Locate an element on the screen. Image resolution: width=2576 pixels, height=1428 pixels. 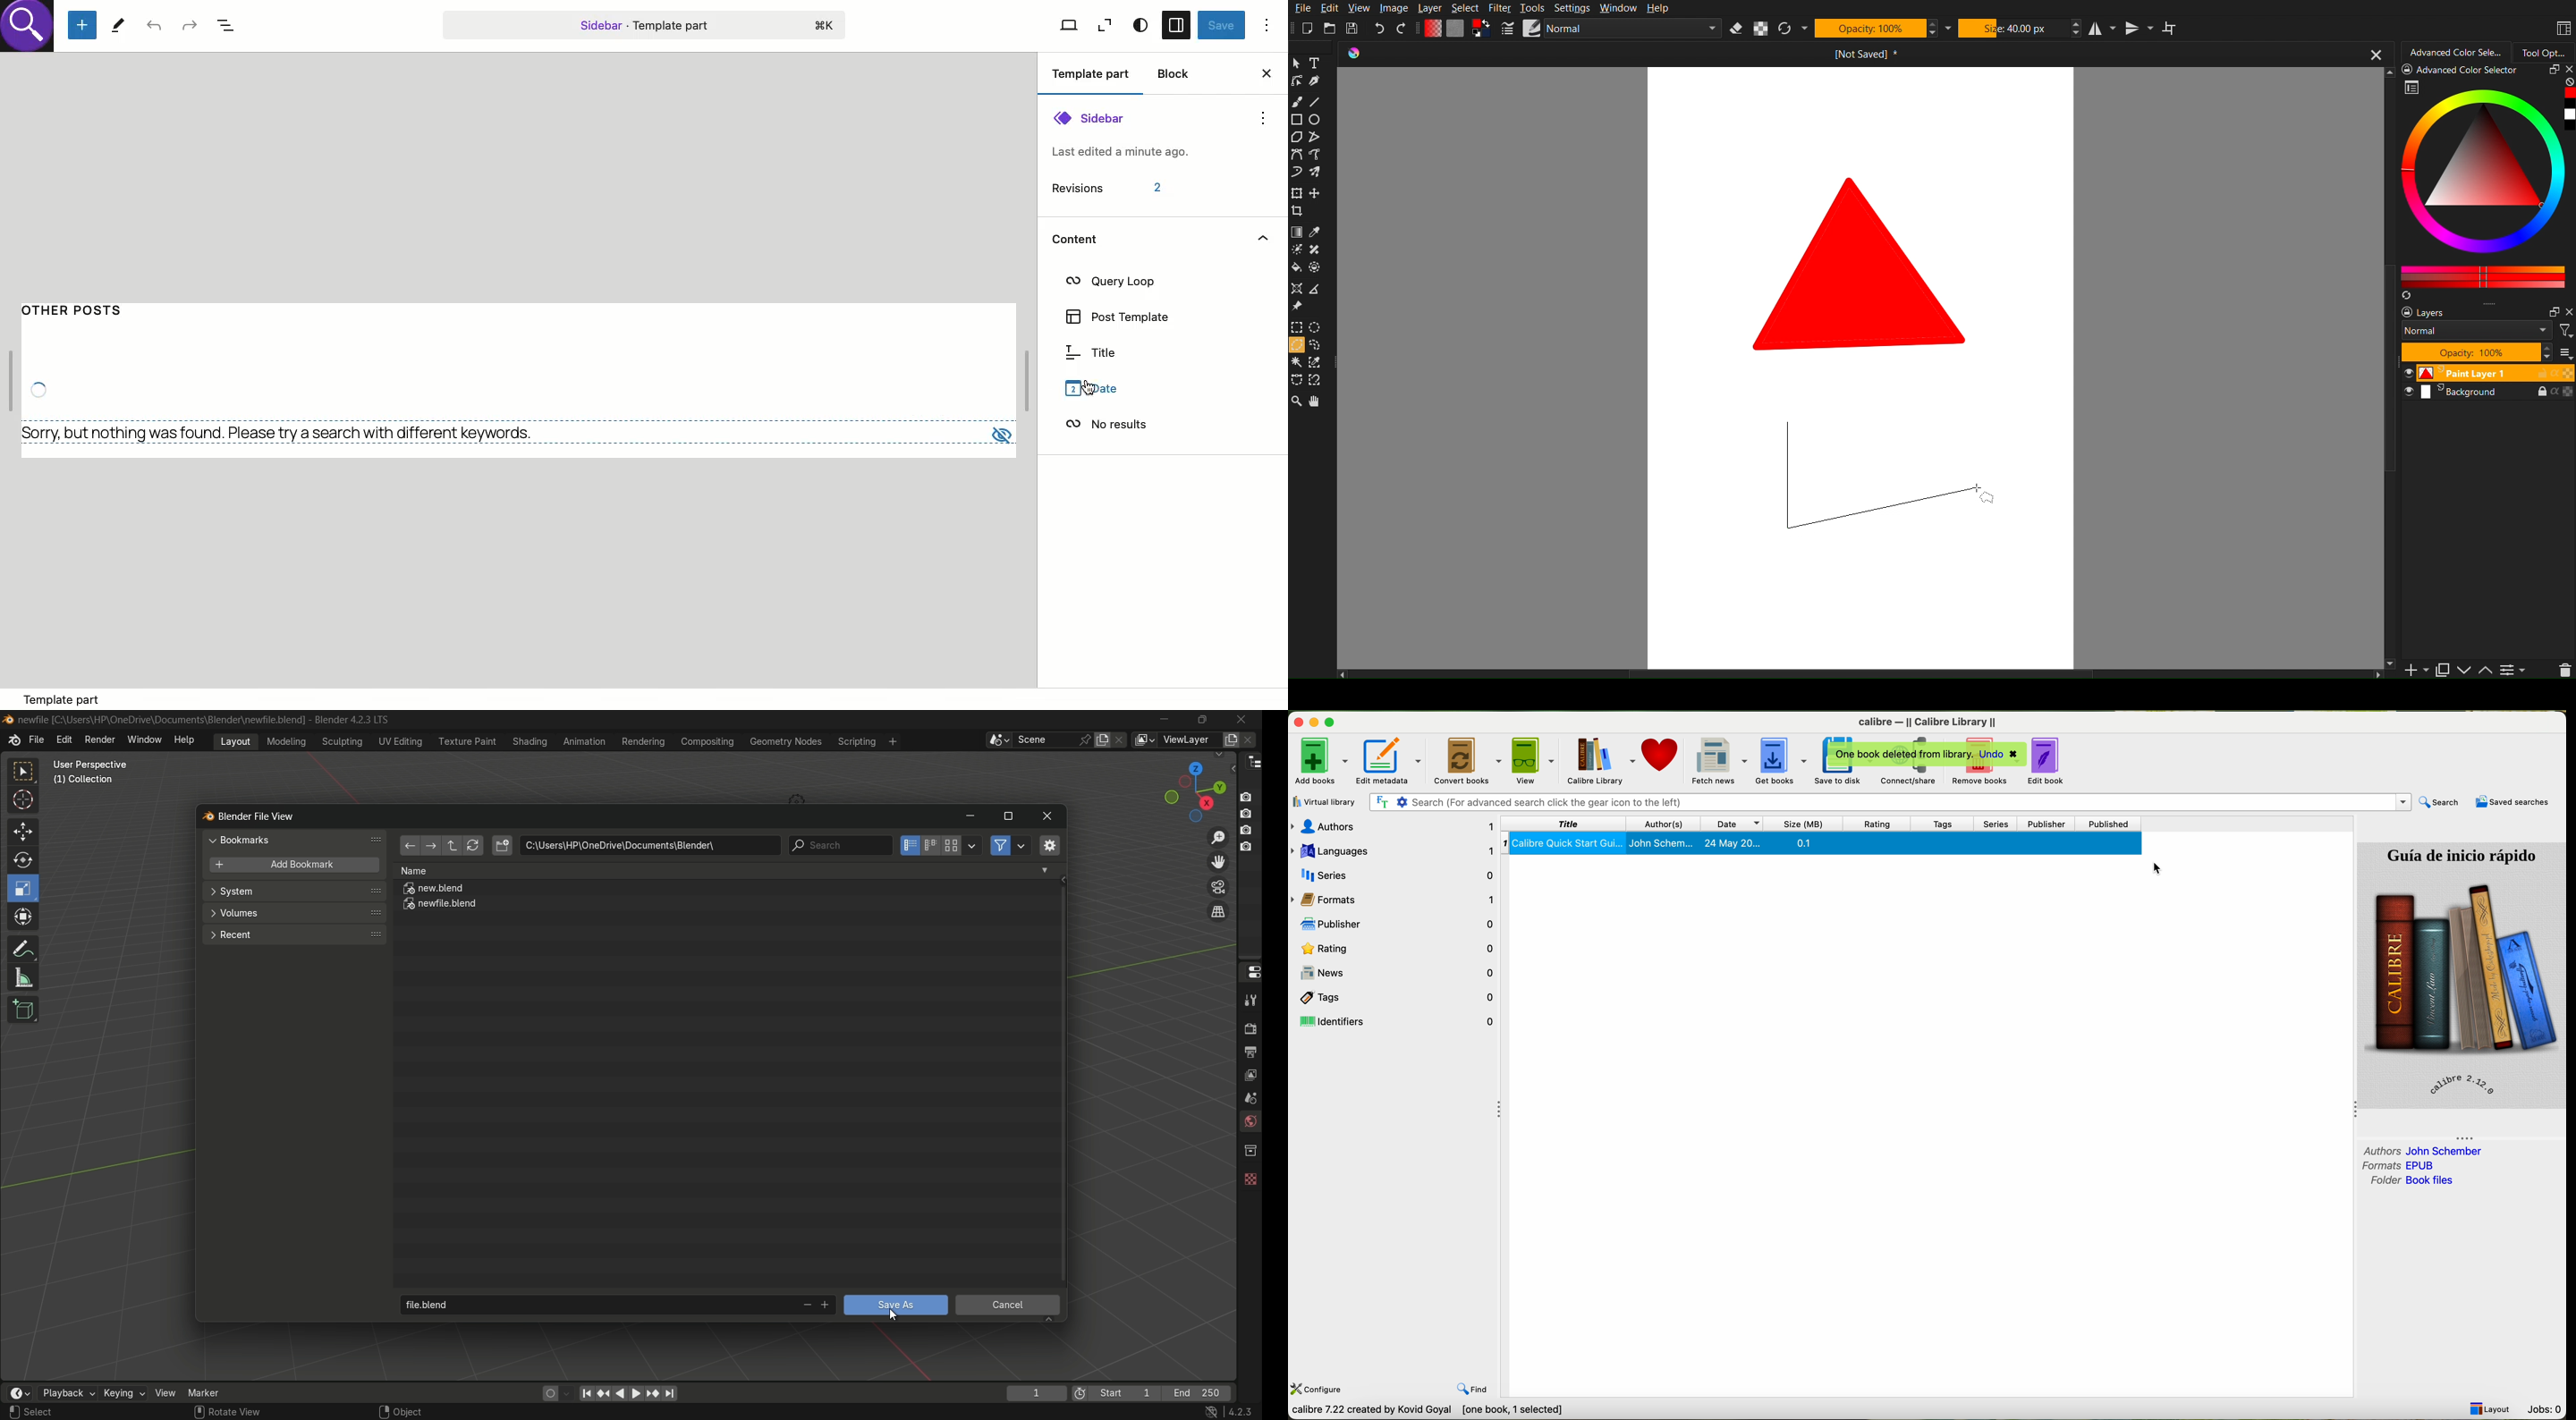
undo is located at coordinates (2002, 755).